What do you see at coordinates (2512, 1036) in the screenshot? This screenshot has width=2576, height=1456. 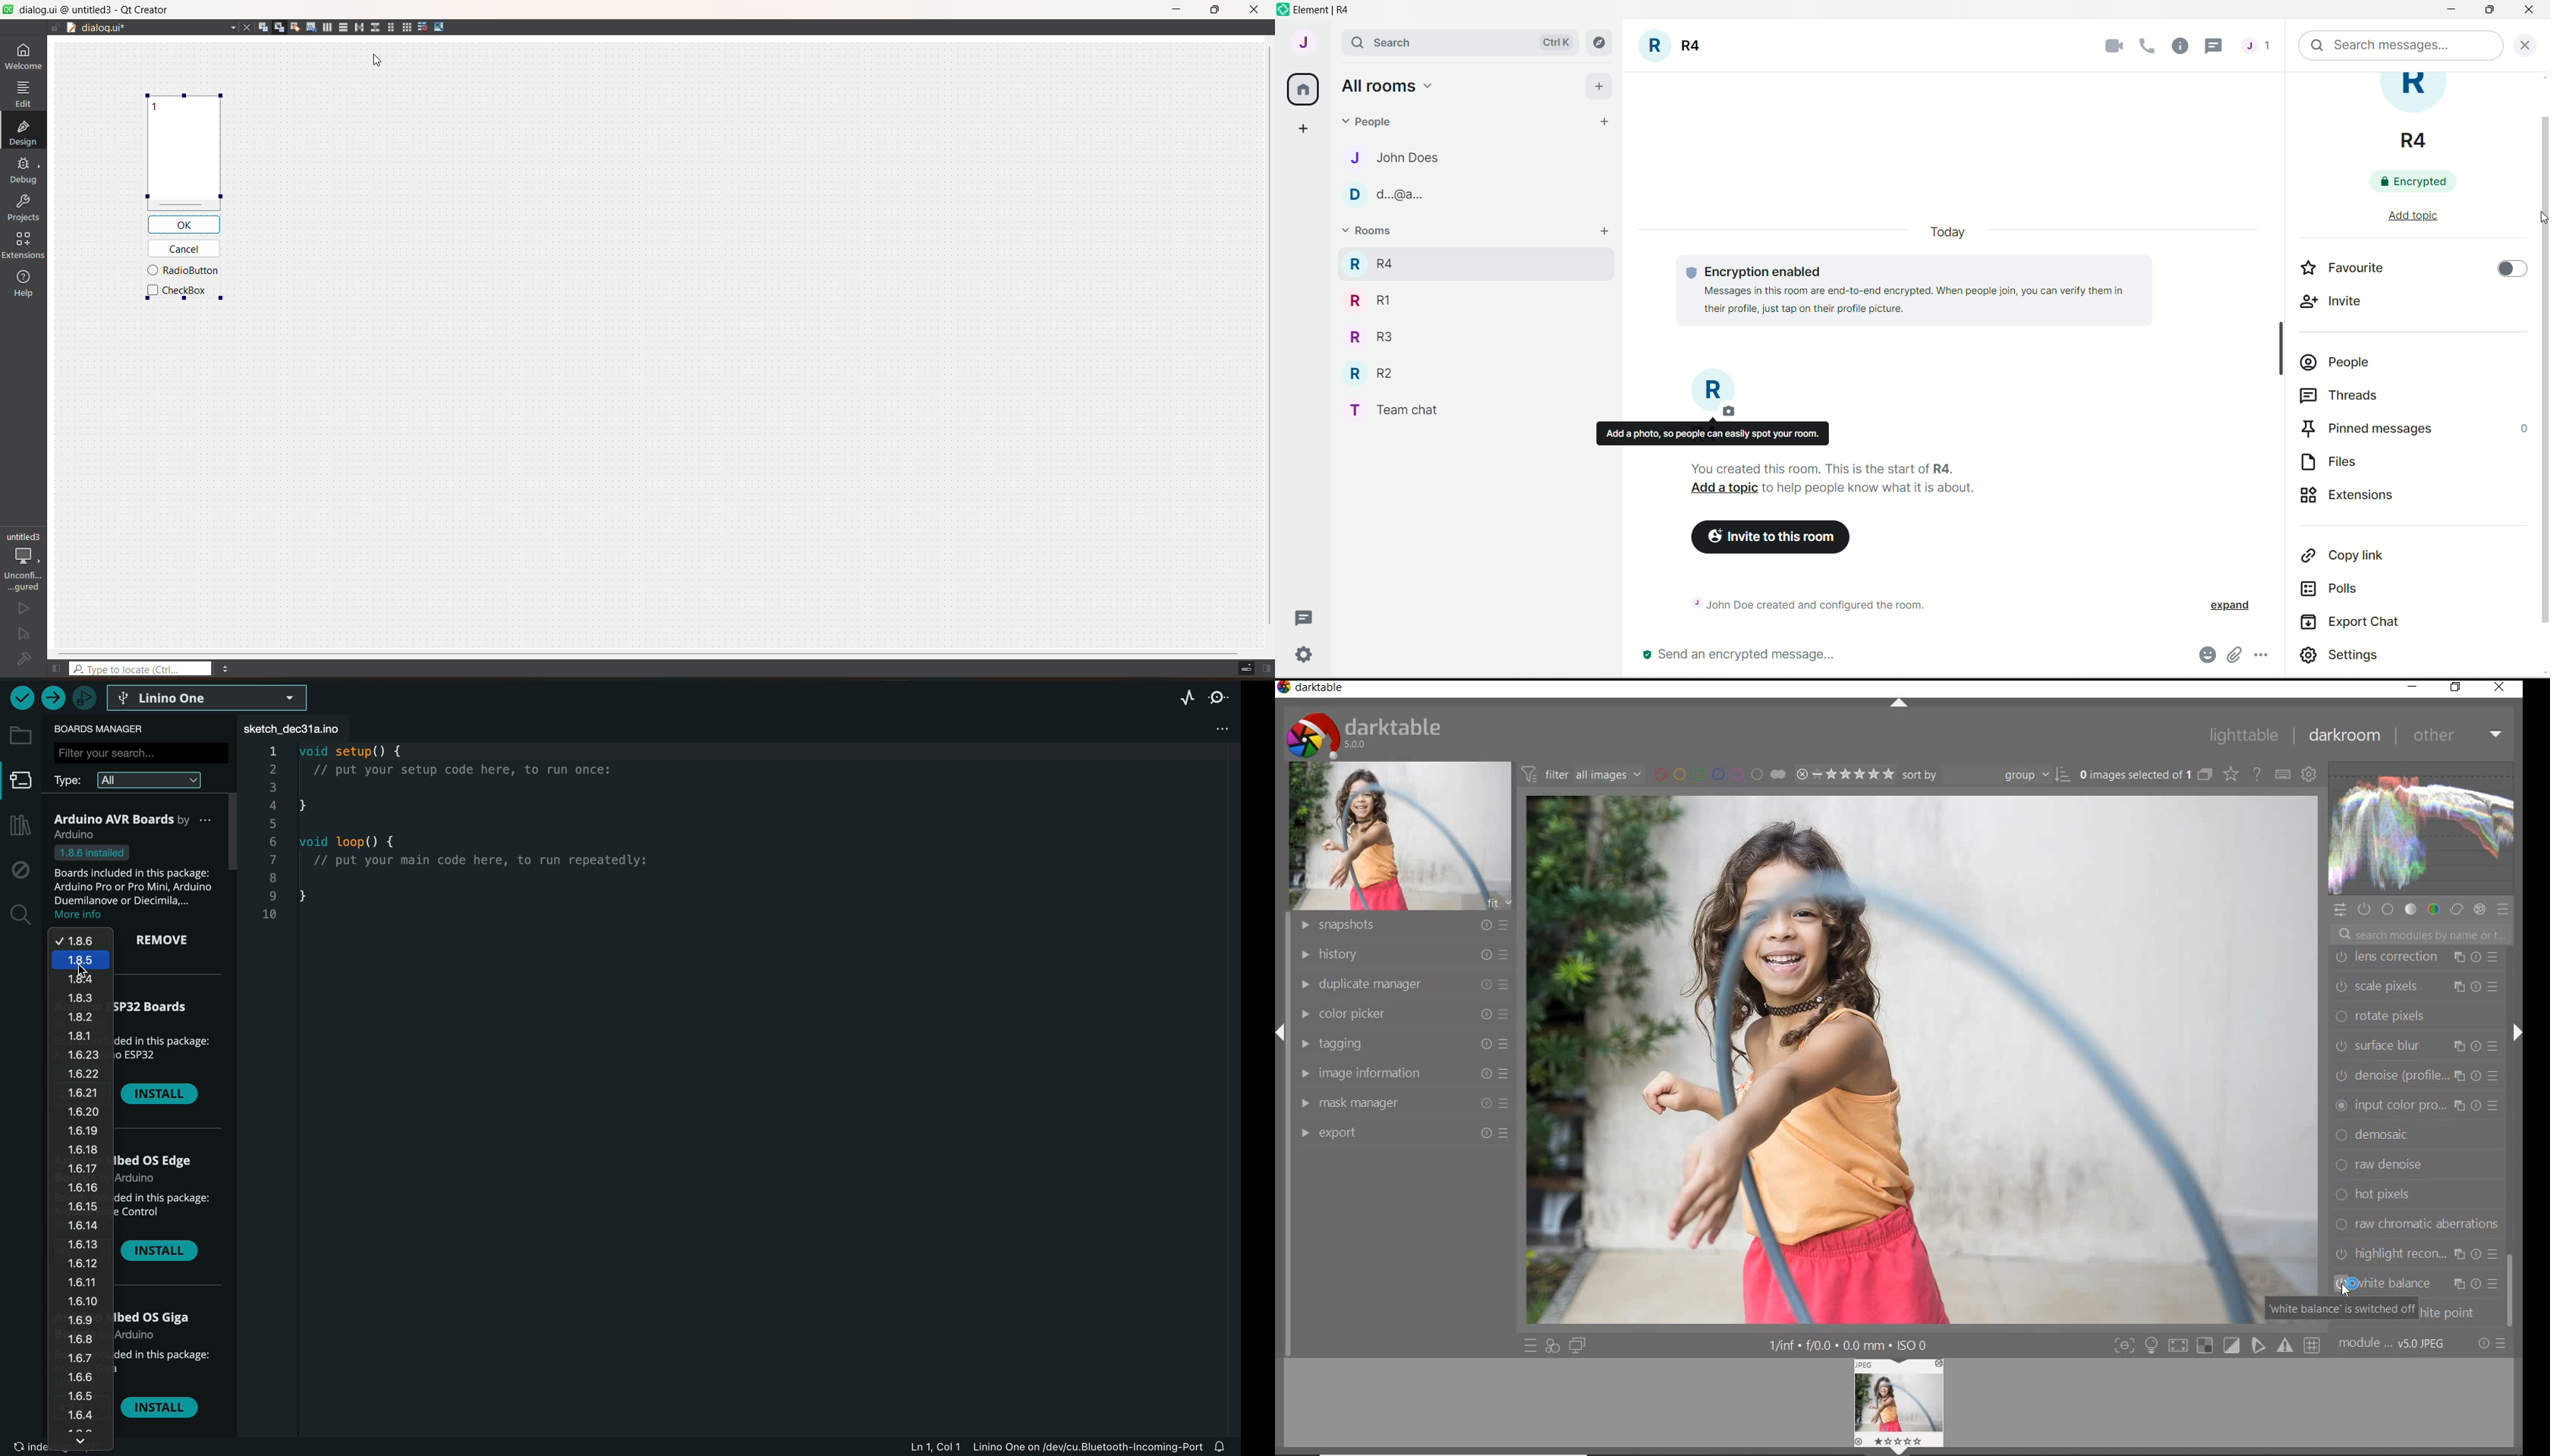 I see `expand/collapse` at bounding box center [2512, 1036].